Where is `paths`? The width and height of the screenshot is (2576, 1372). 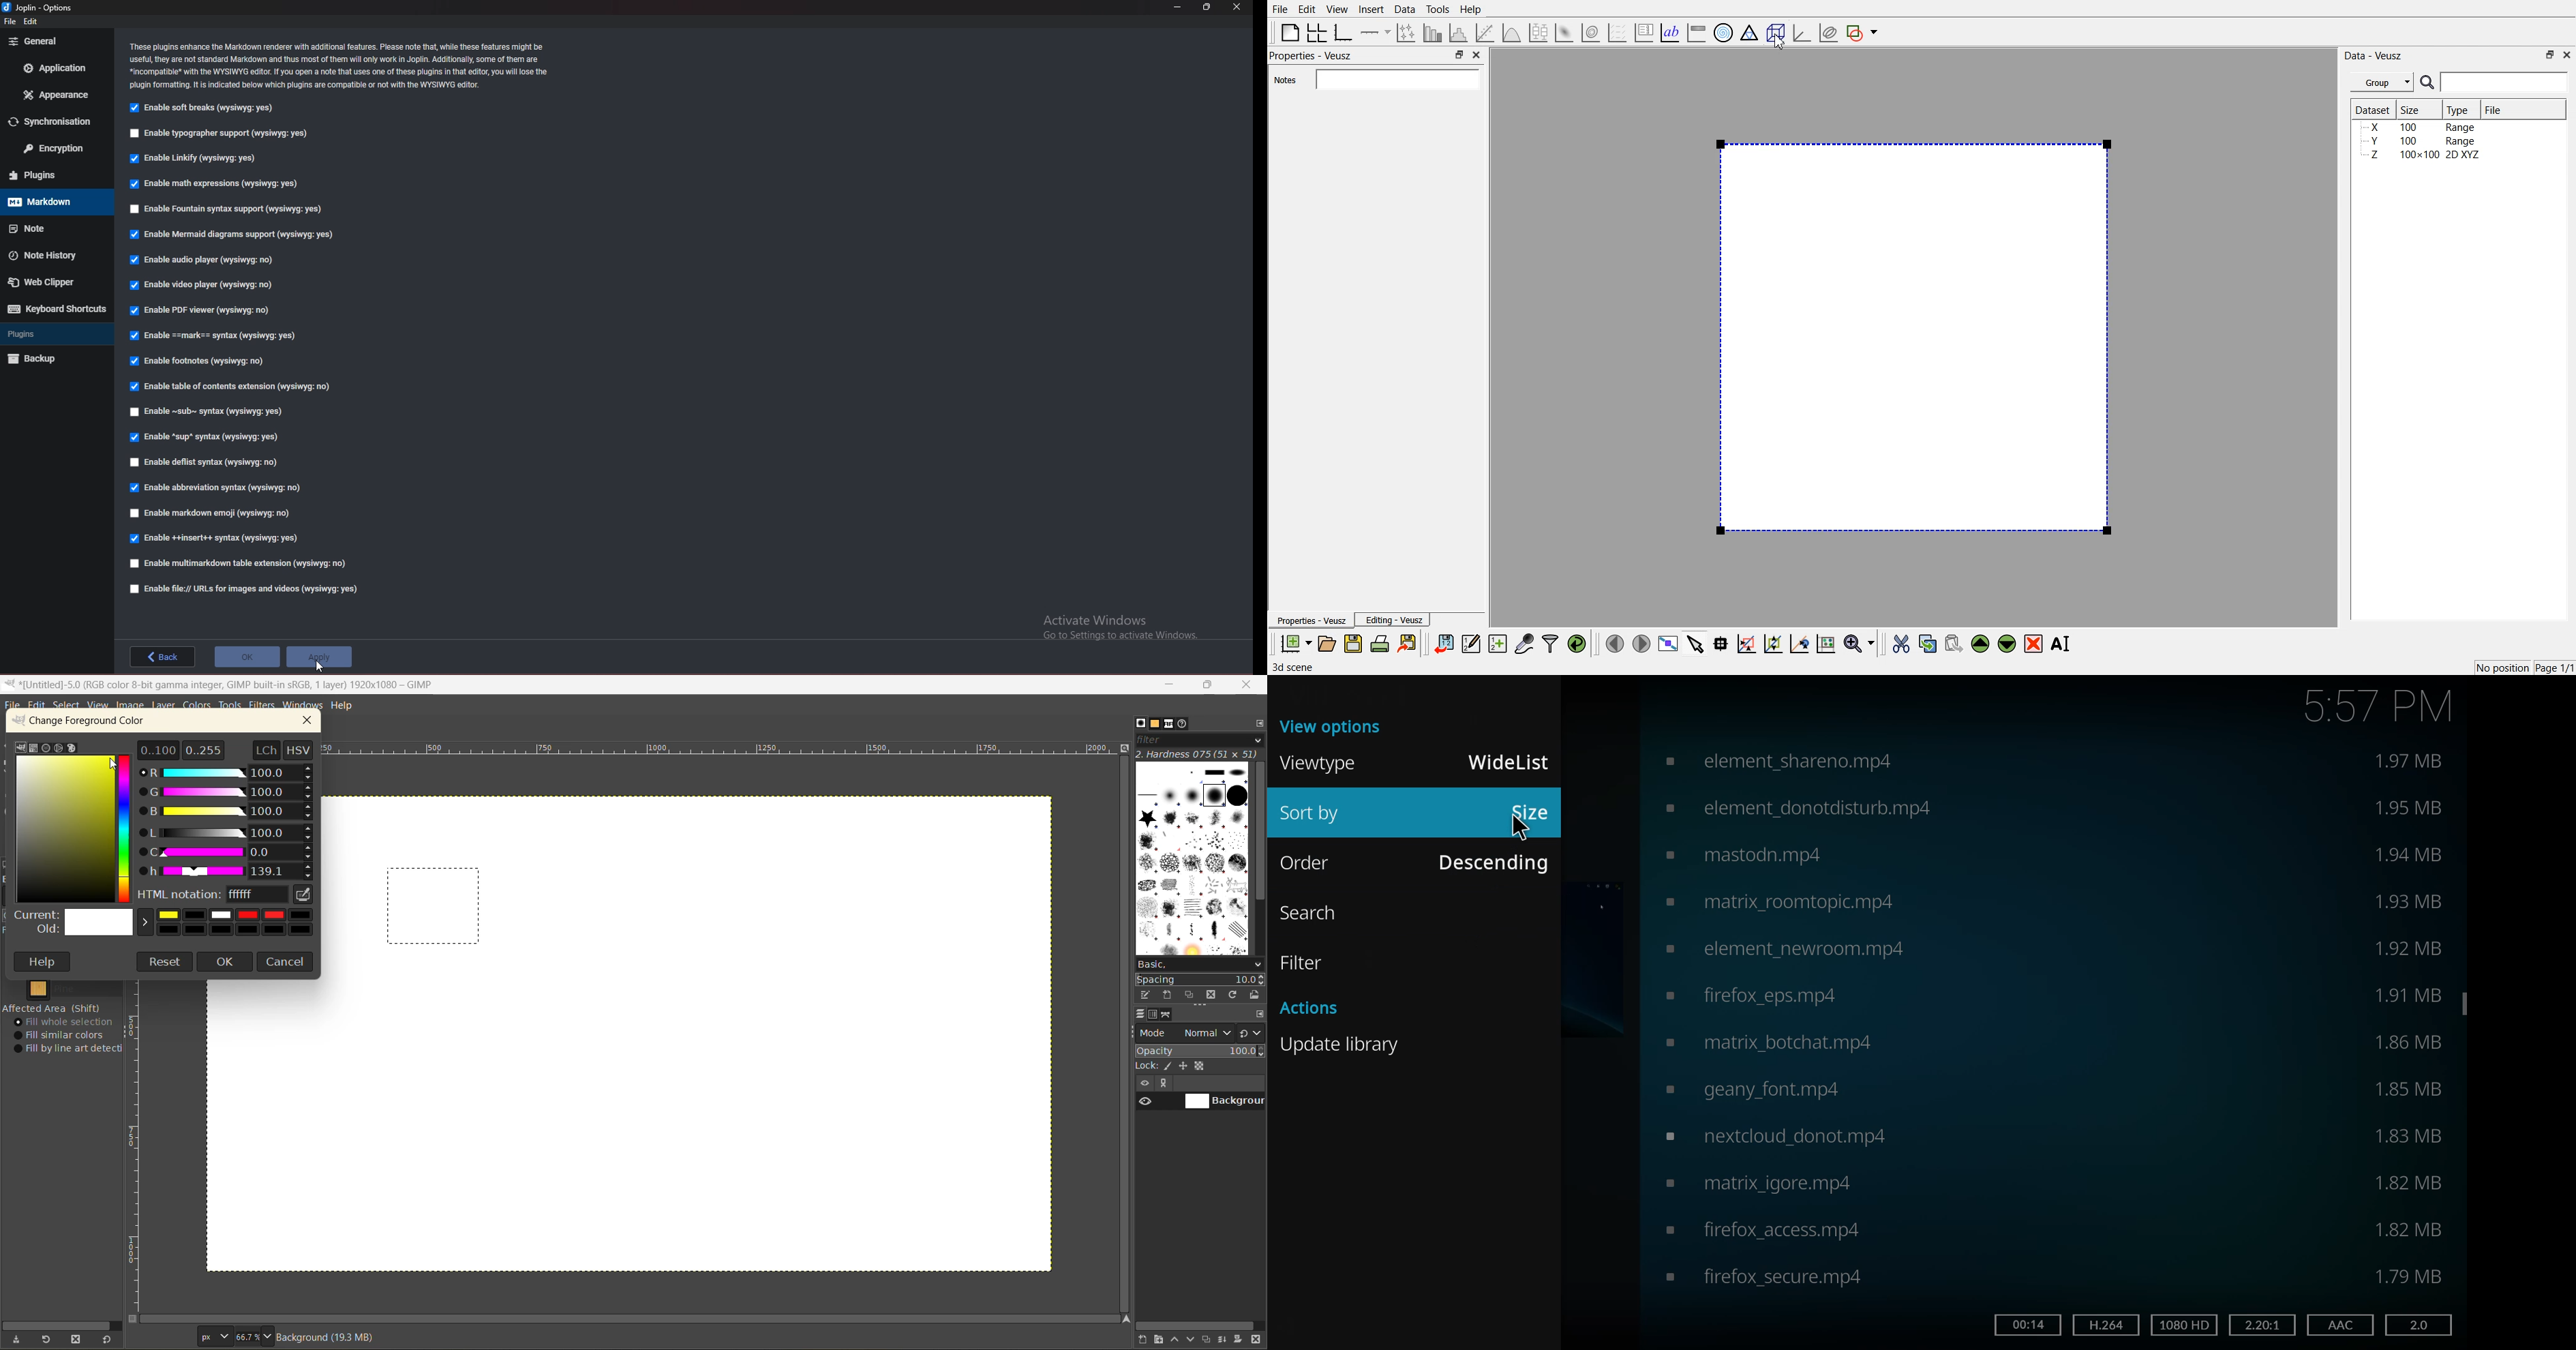
paths is located at coordinates (1169, 1015).